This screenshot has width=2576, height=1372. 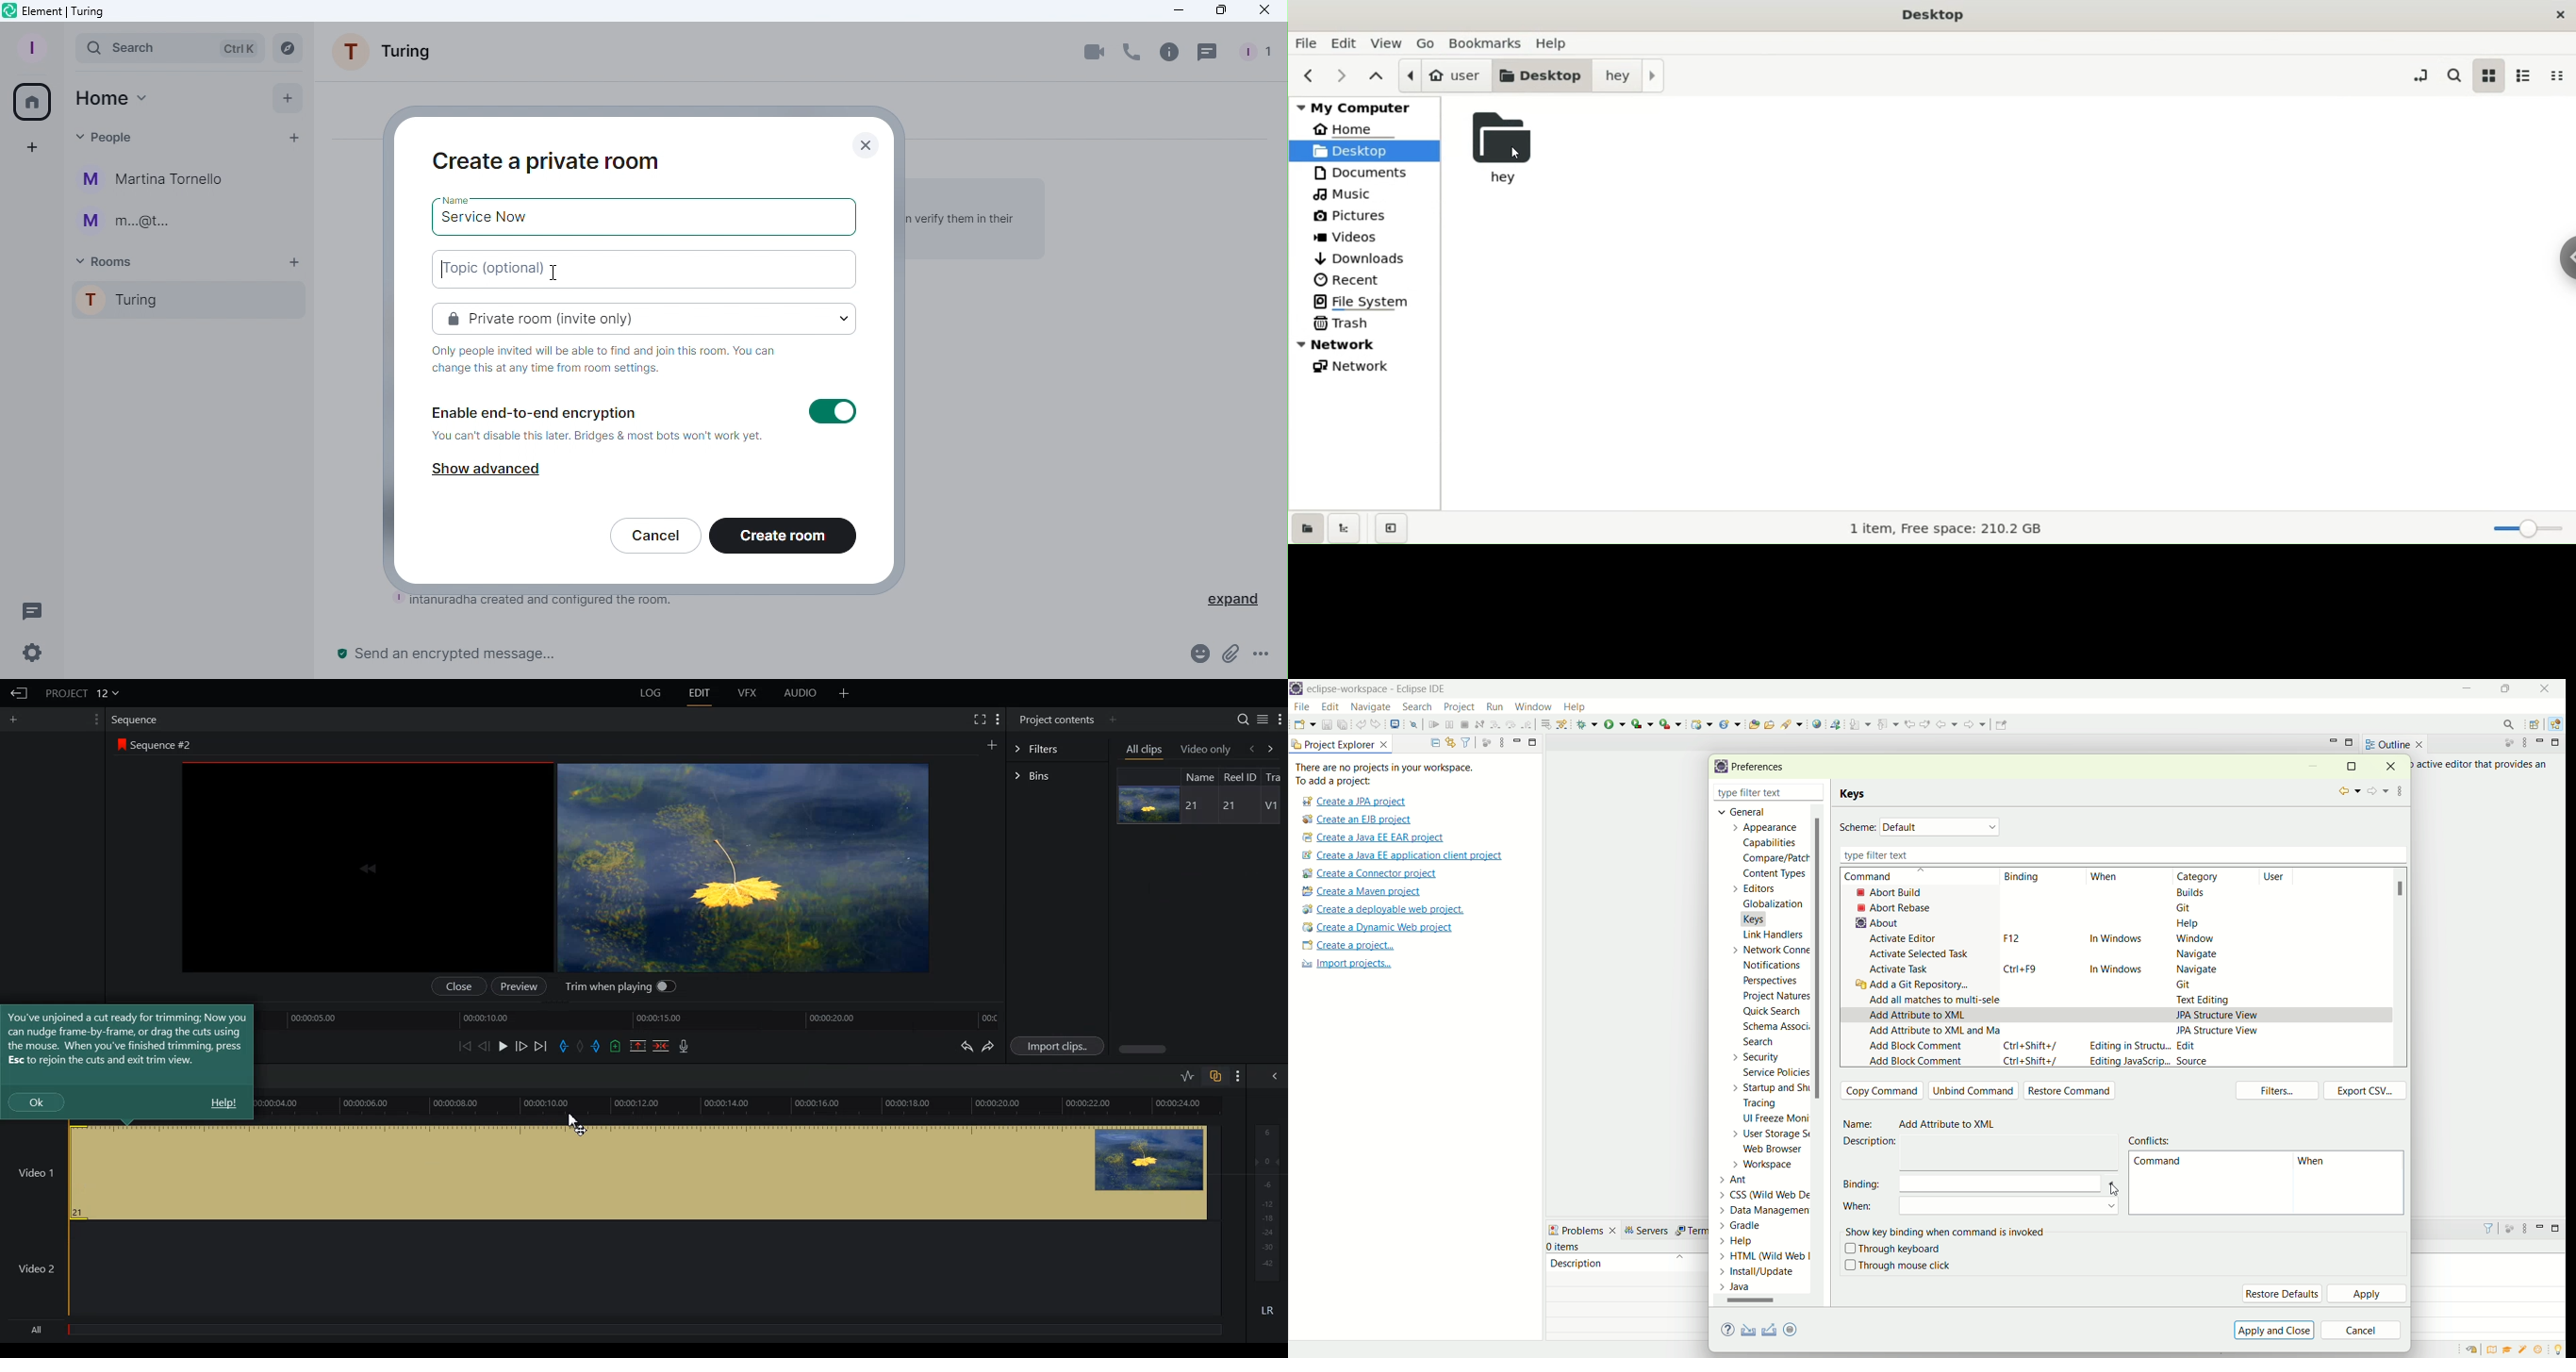 I want to click on cancel, so click(x=2362, y=1331).